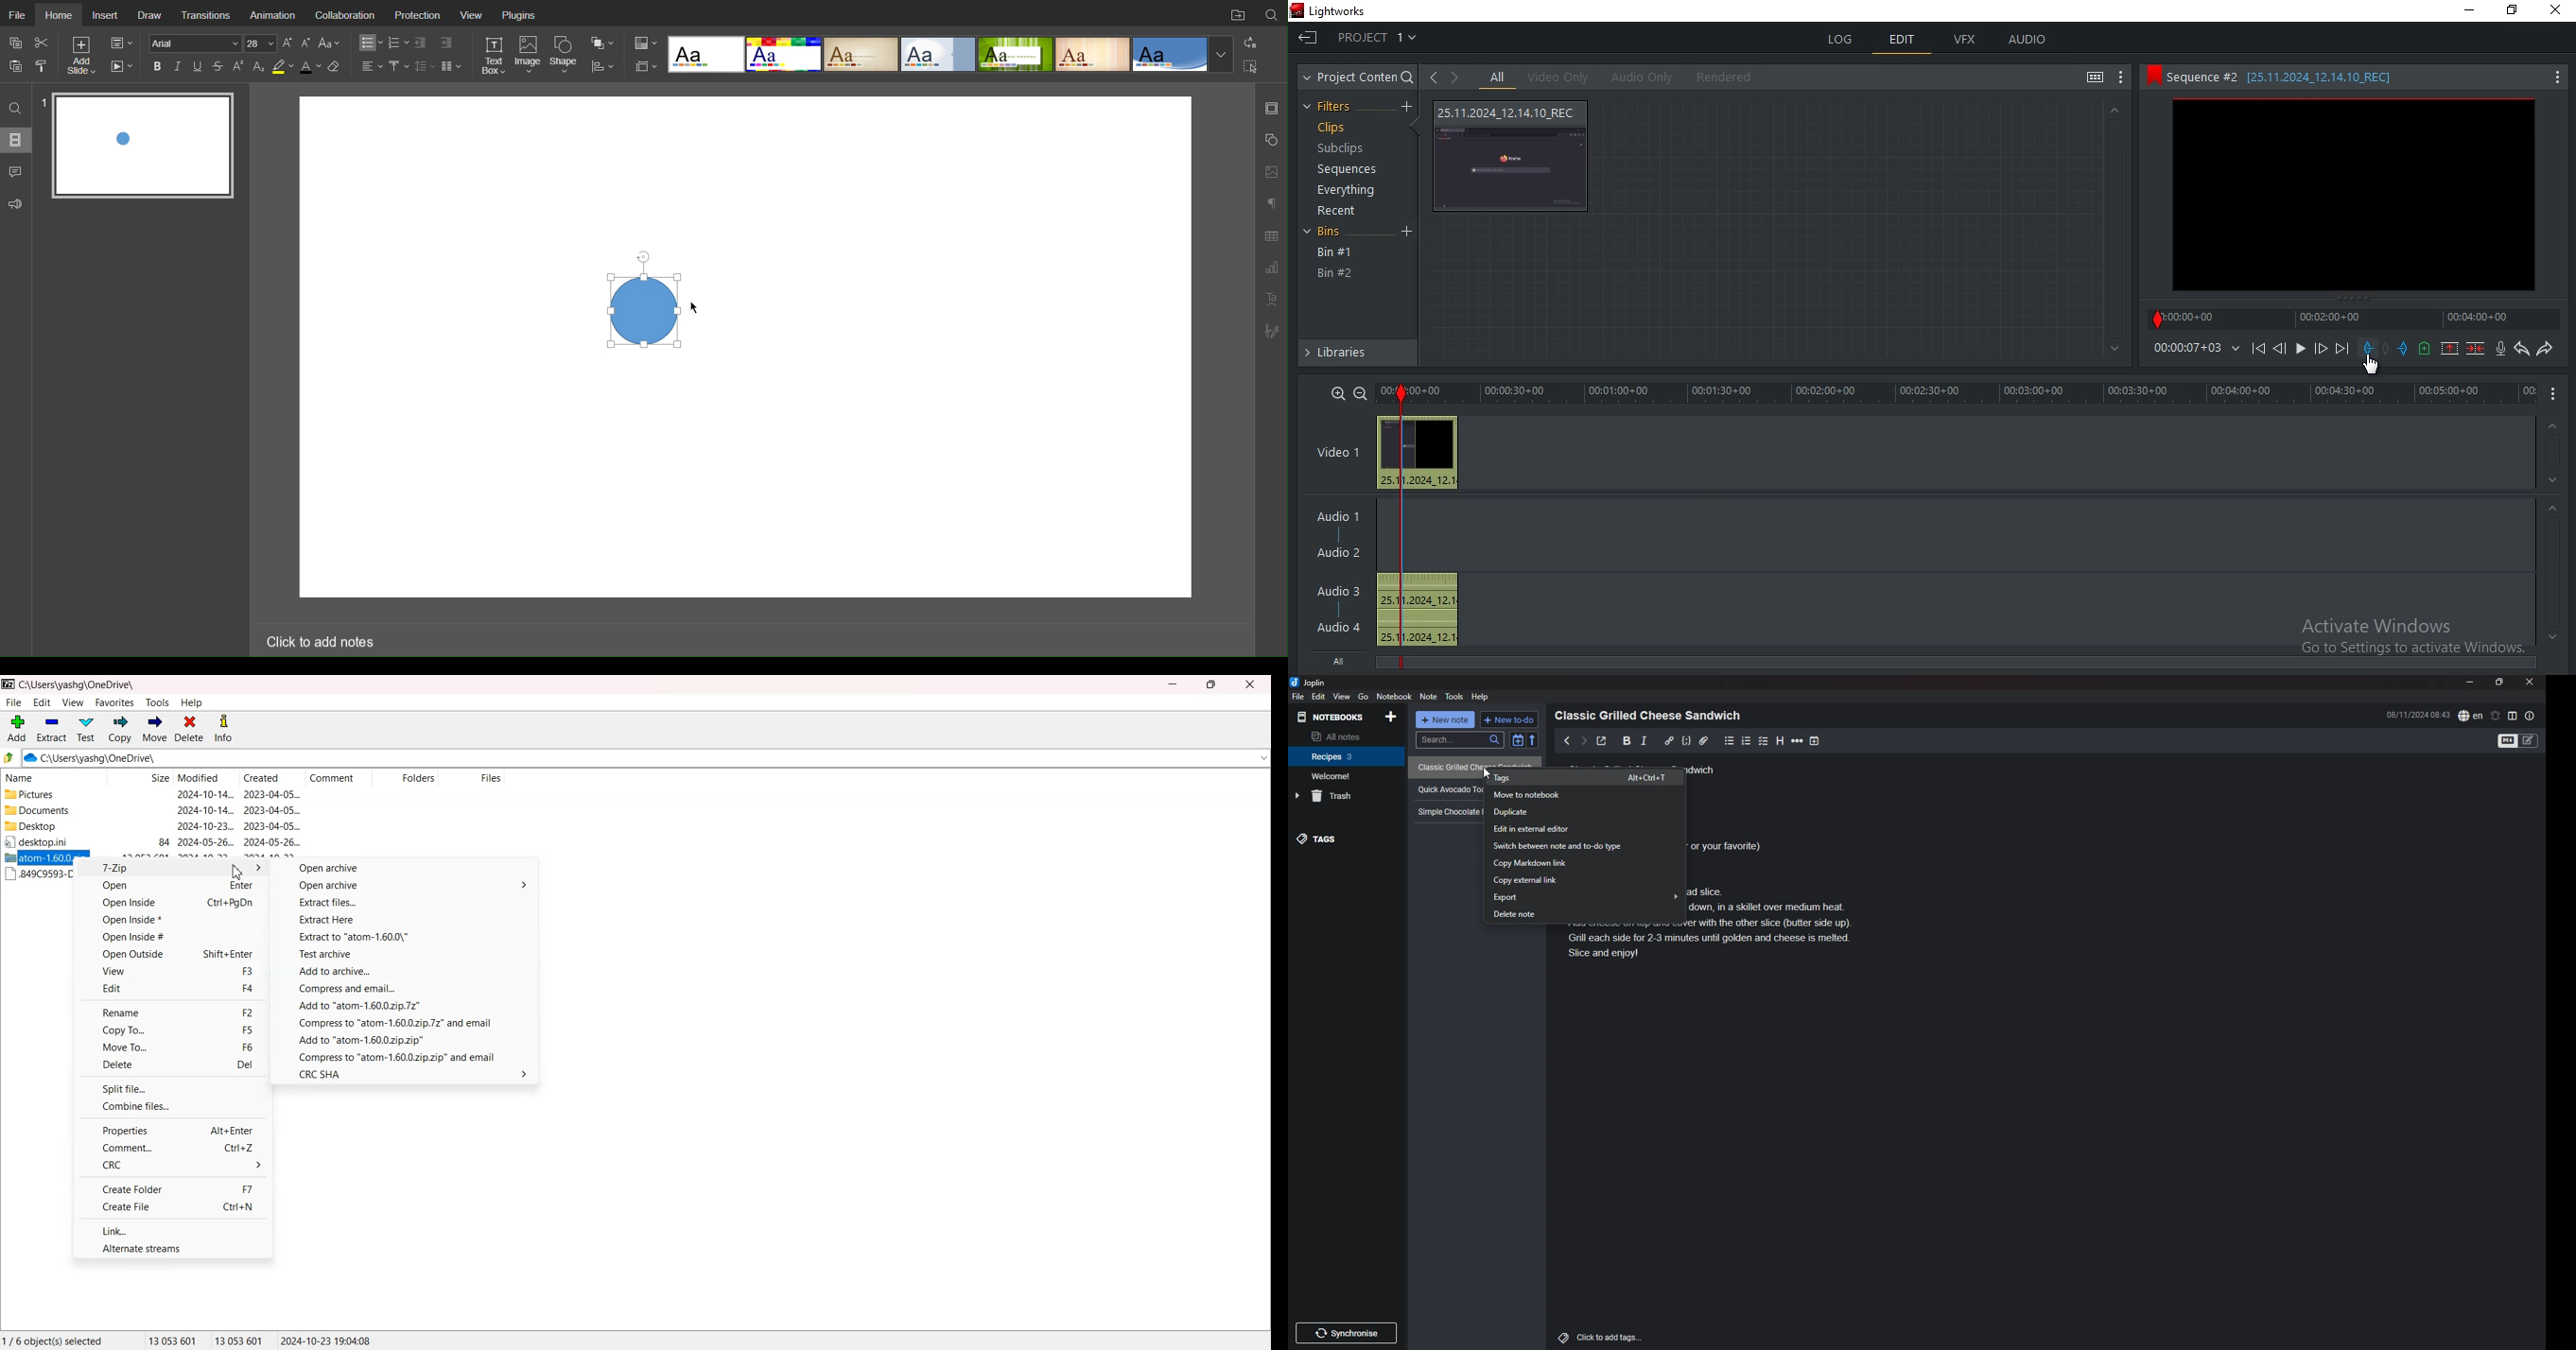  What do you see at coordinates (1586, 897) in the screenshot?
I see `export` at bounding box center [1586, 897].